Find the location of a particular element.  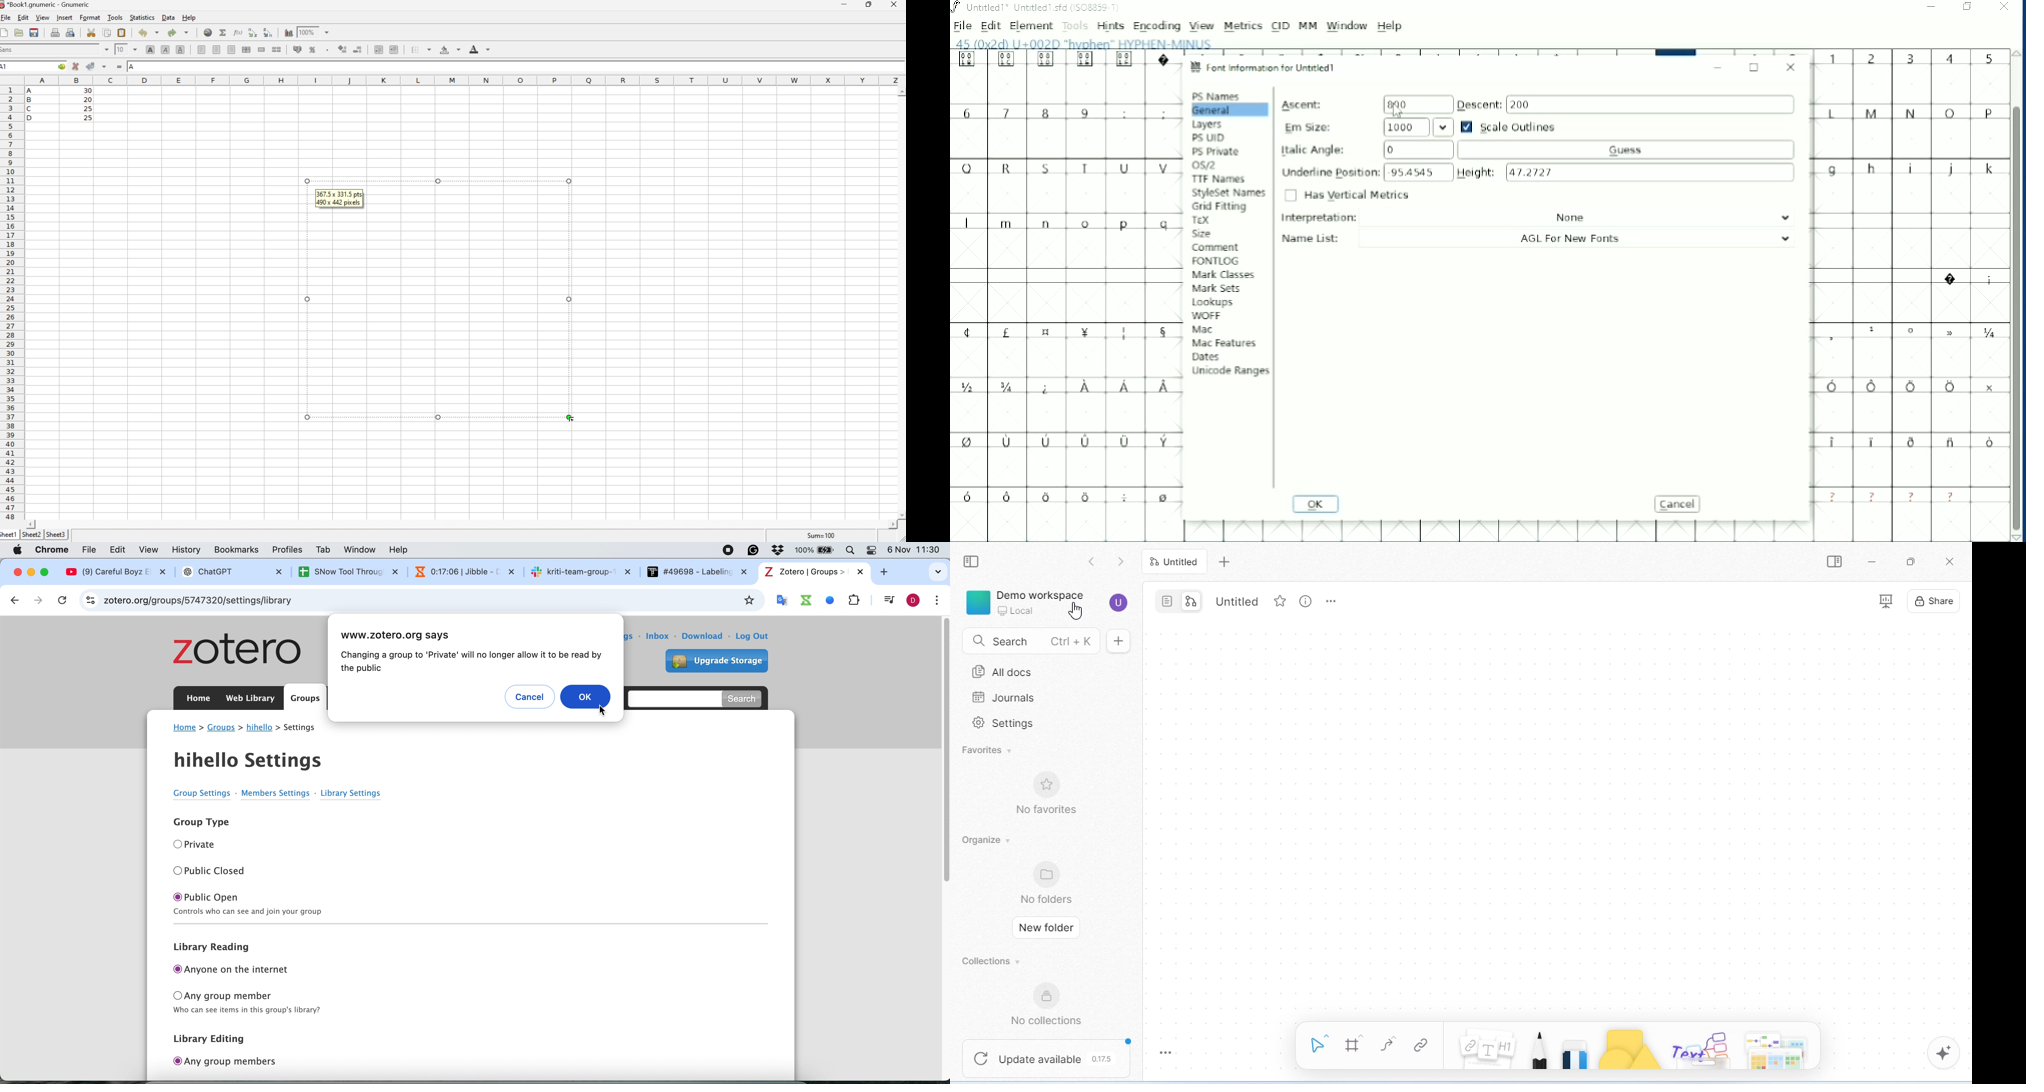

Insert a chart is located at coordinates (288, 31).